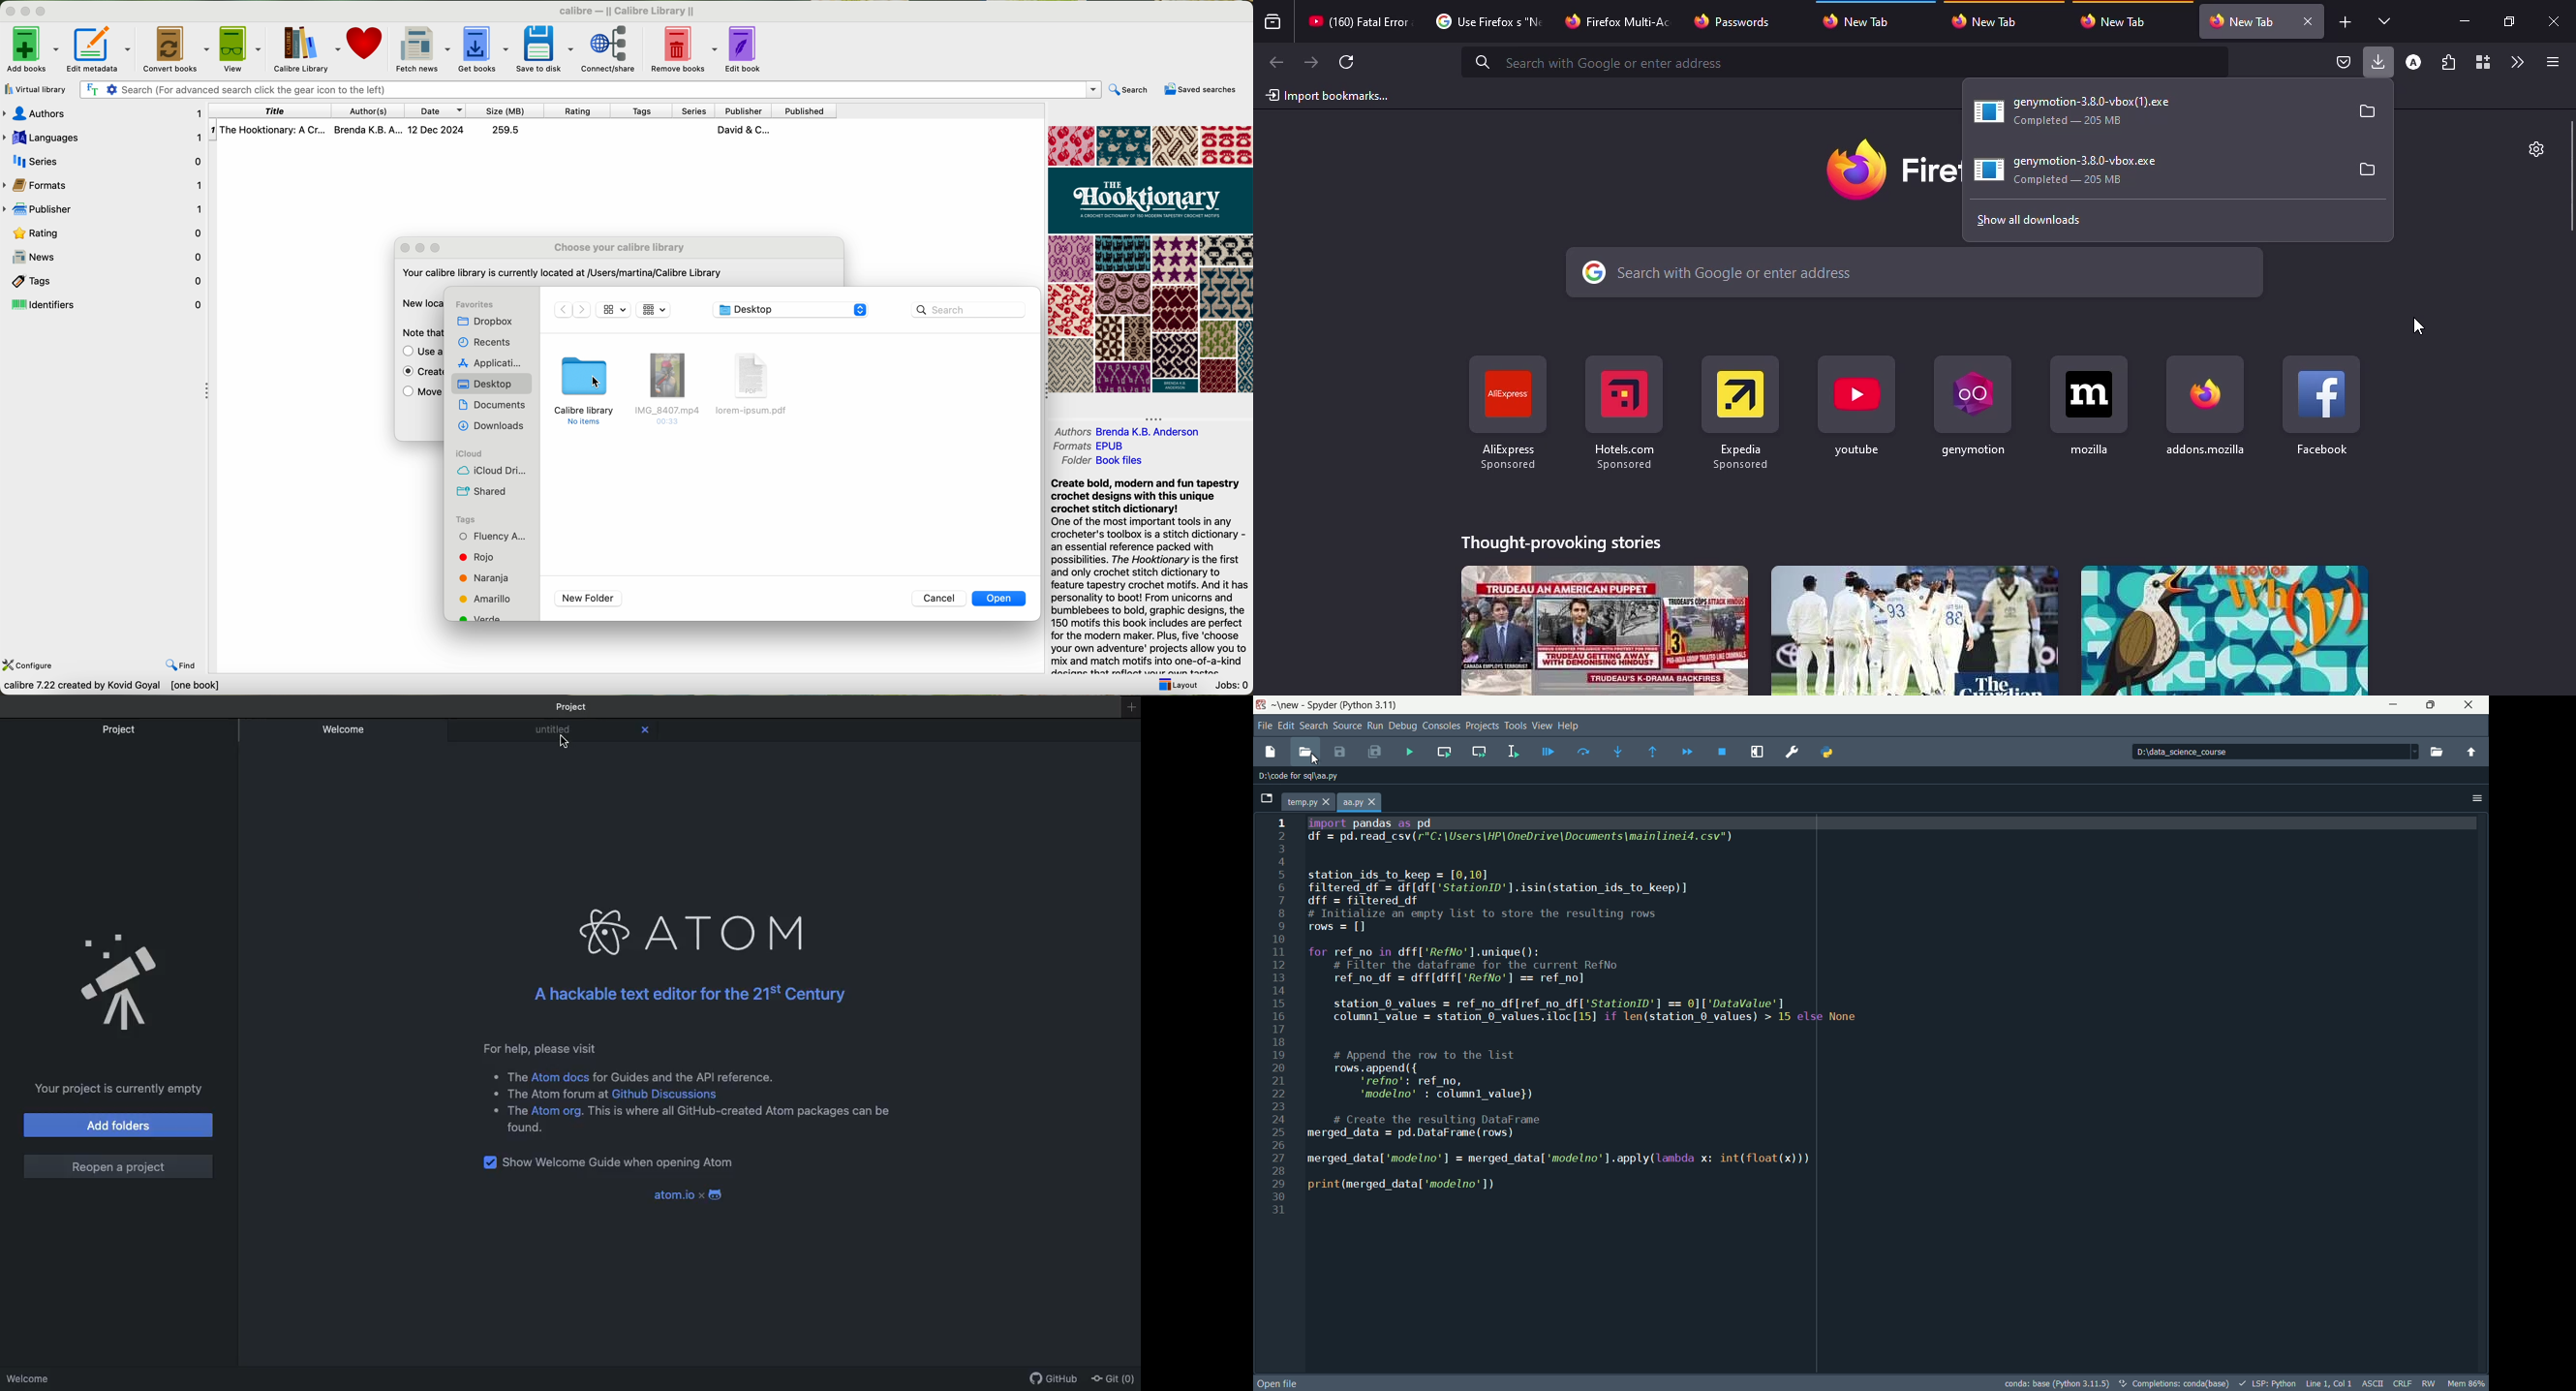 This screenshot has height=1400, width=2576. I want to click on file encoding, so click(2374, 1382).